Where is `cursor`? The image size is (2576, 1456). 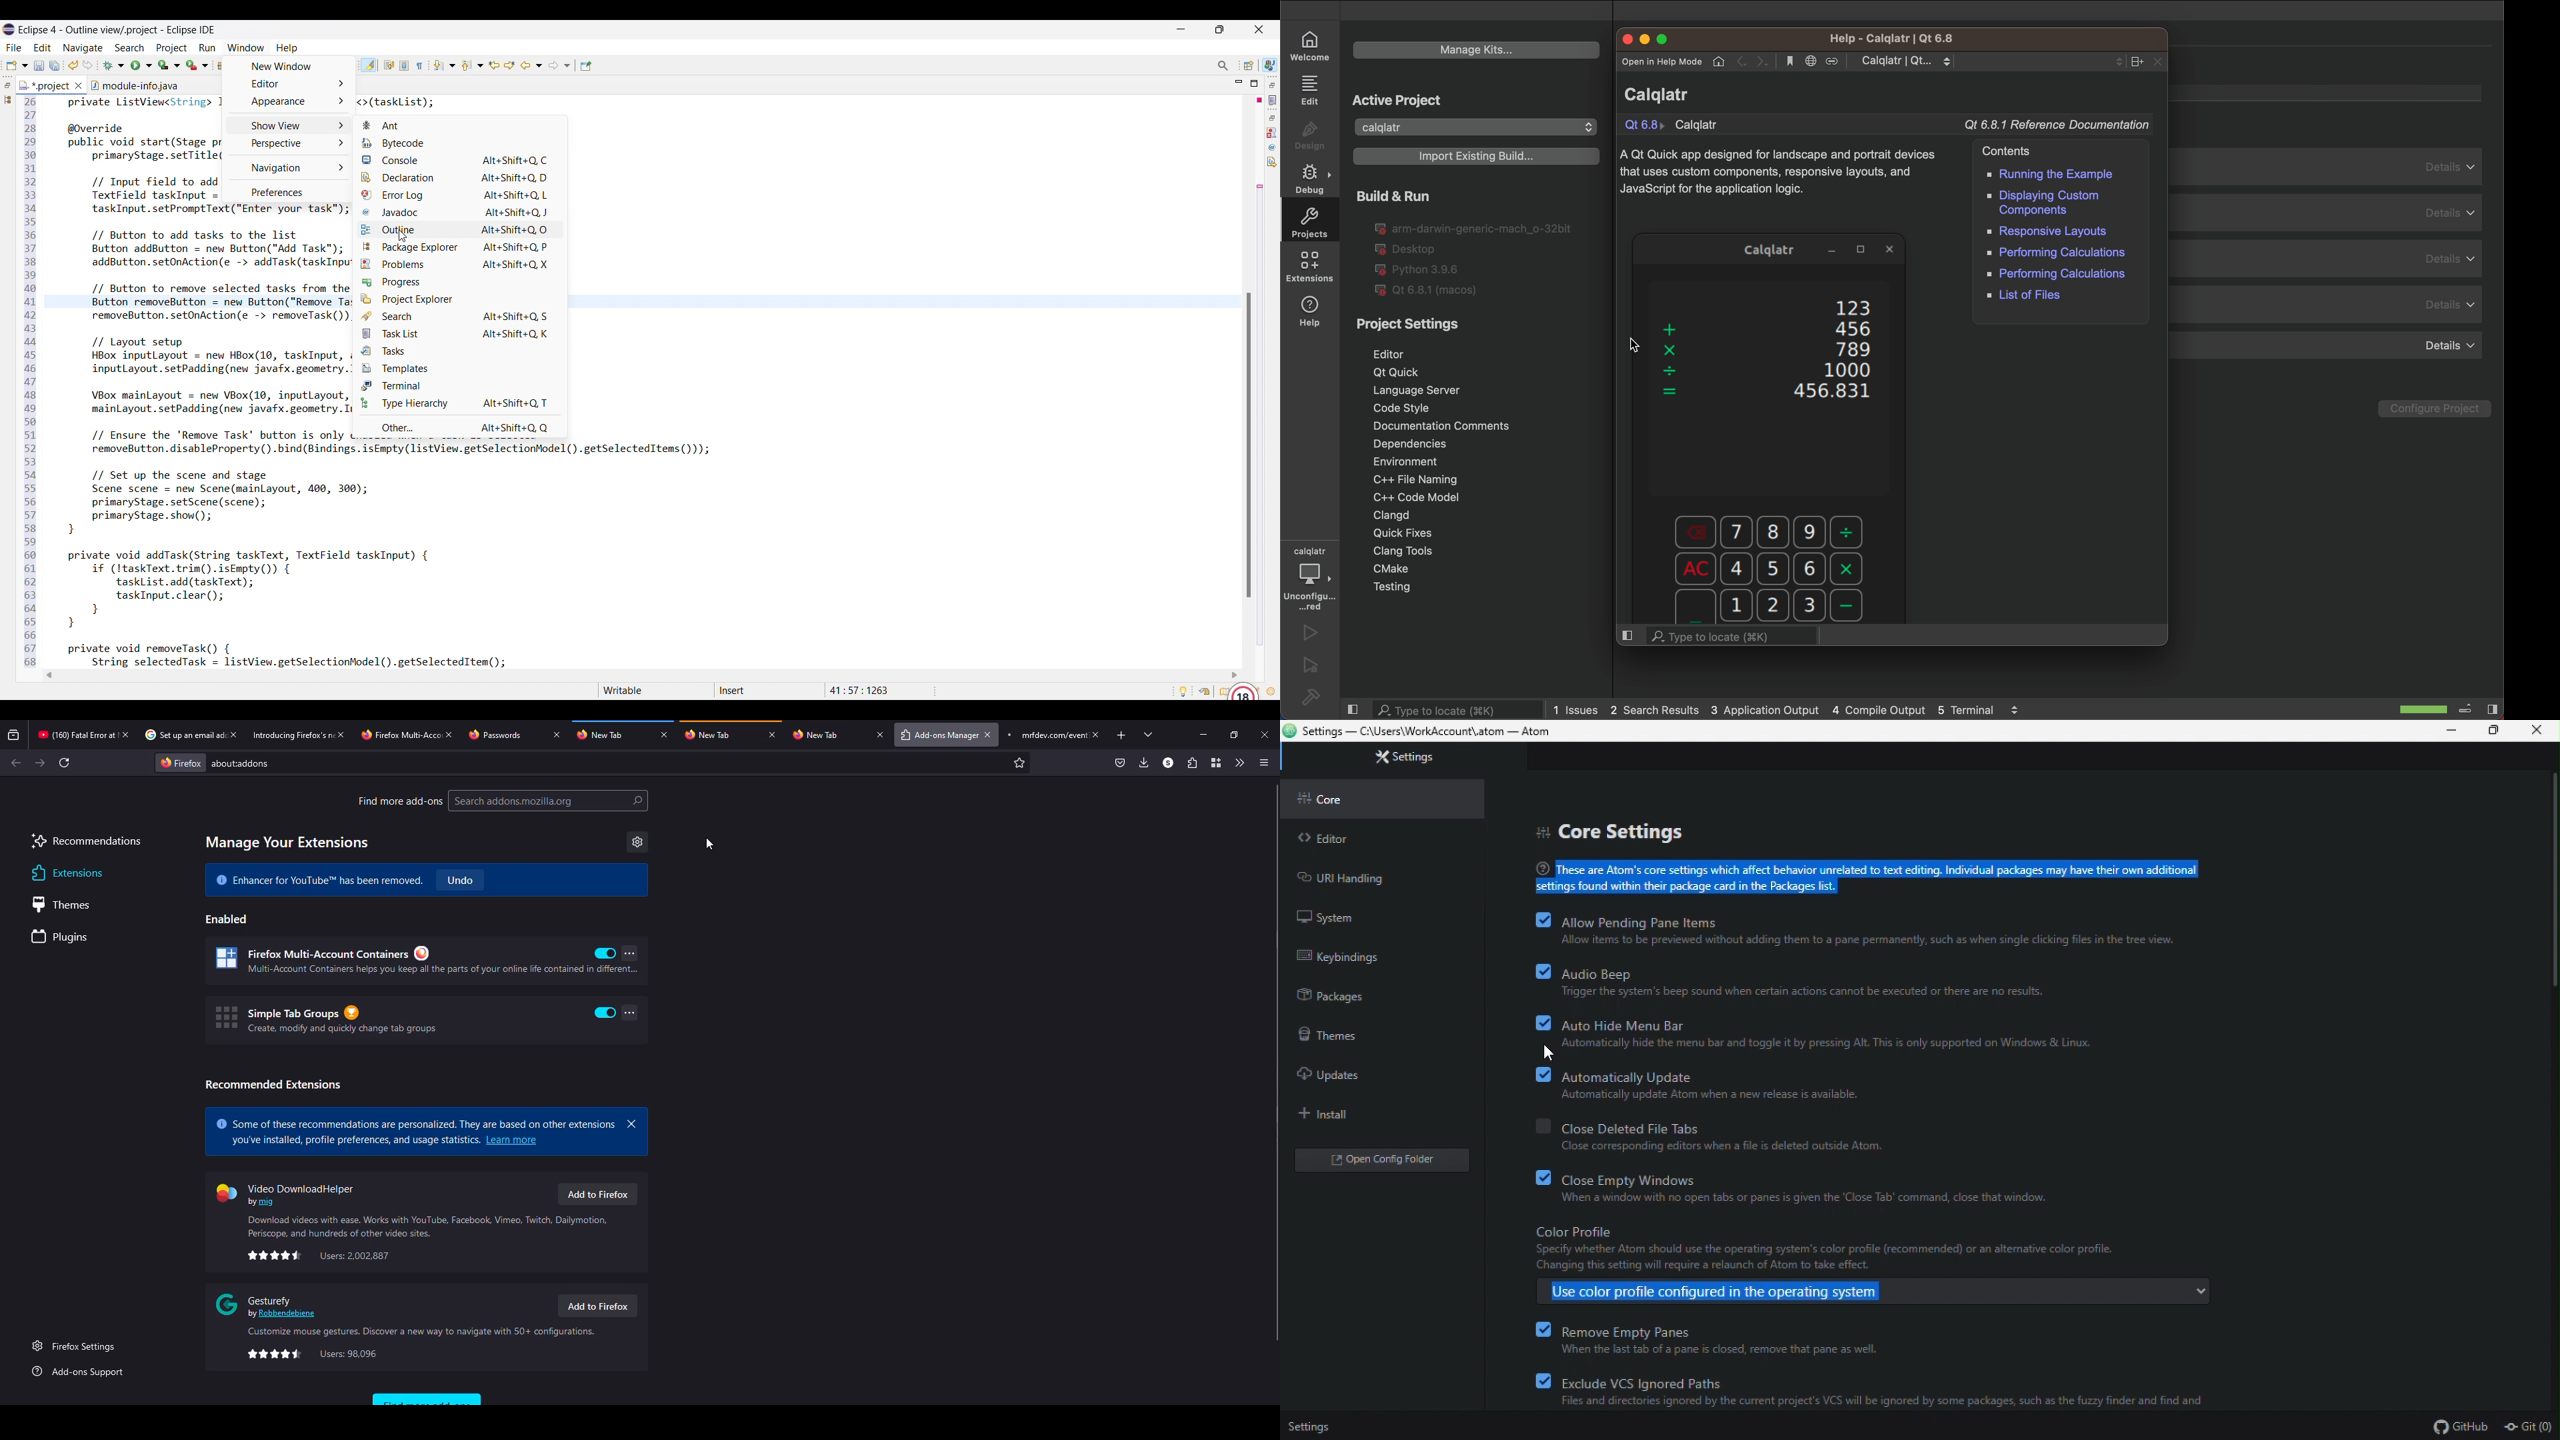 cursor is located at coordinates (1551, 1055).